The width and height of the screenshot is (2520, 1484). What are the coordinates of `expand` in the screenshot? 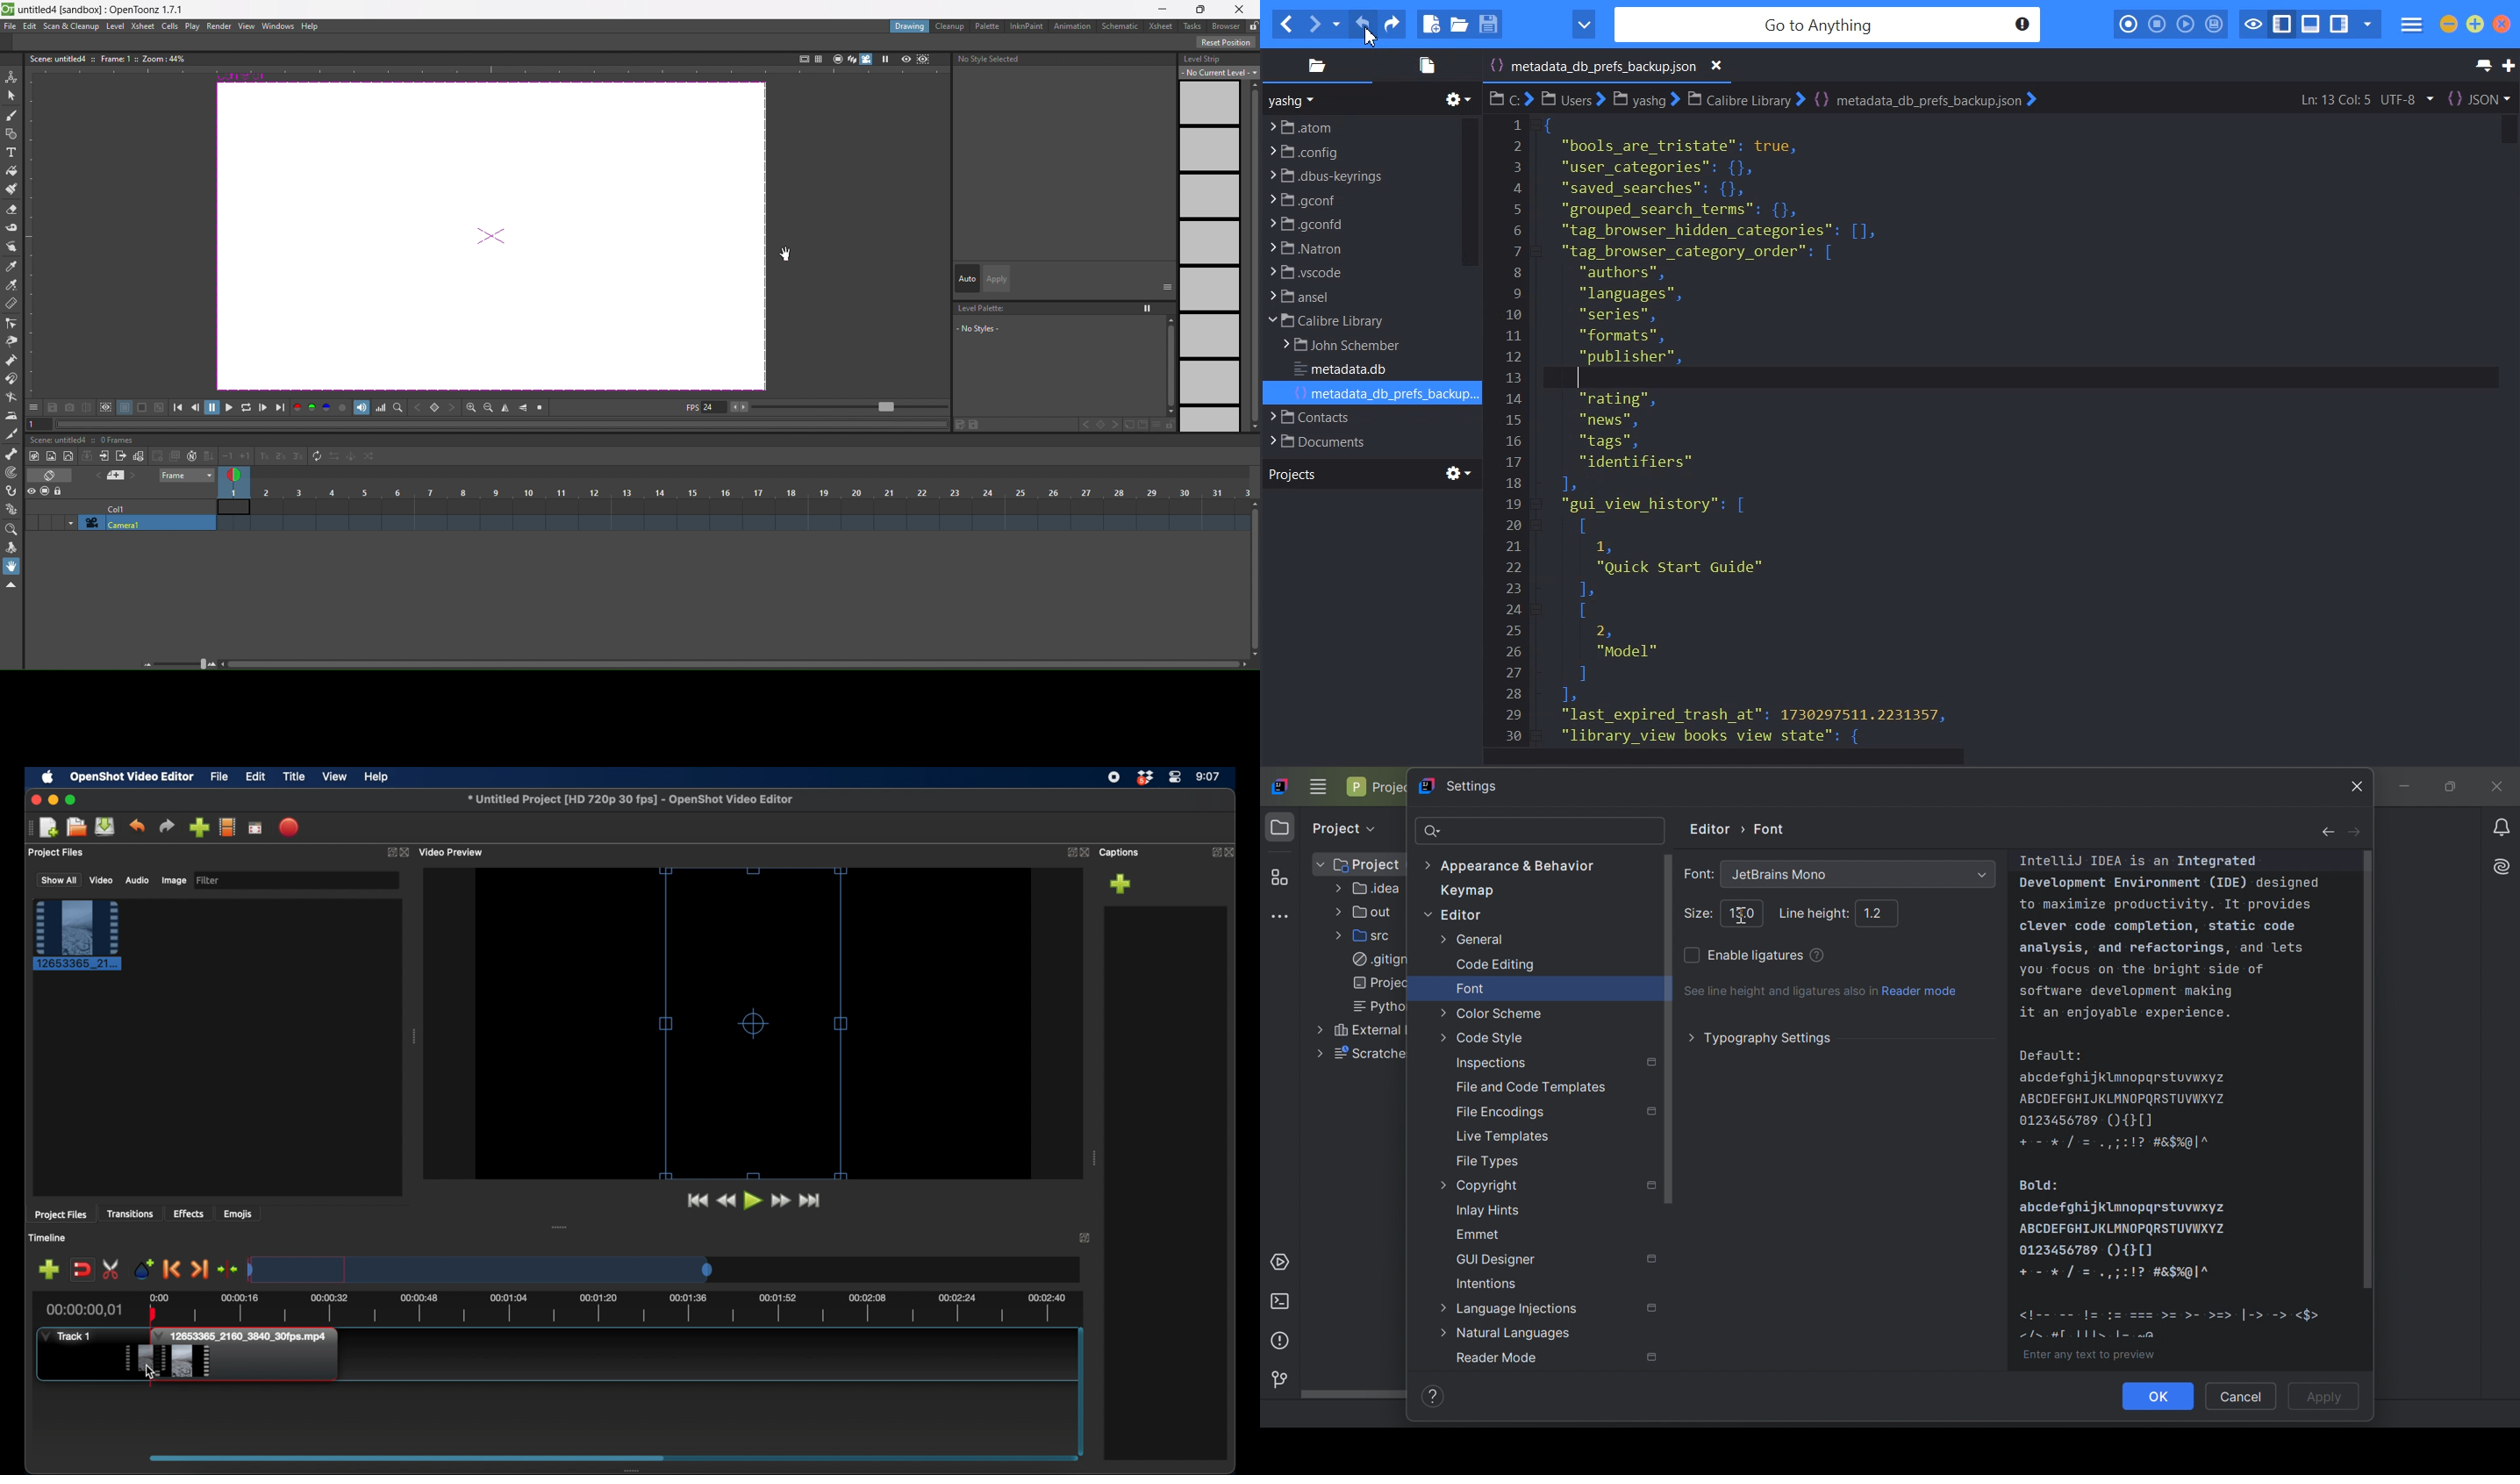 It's located at (1085, 1239).